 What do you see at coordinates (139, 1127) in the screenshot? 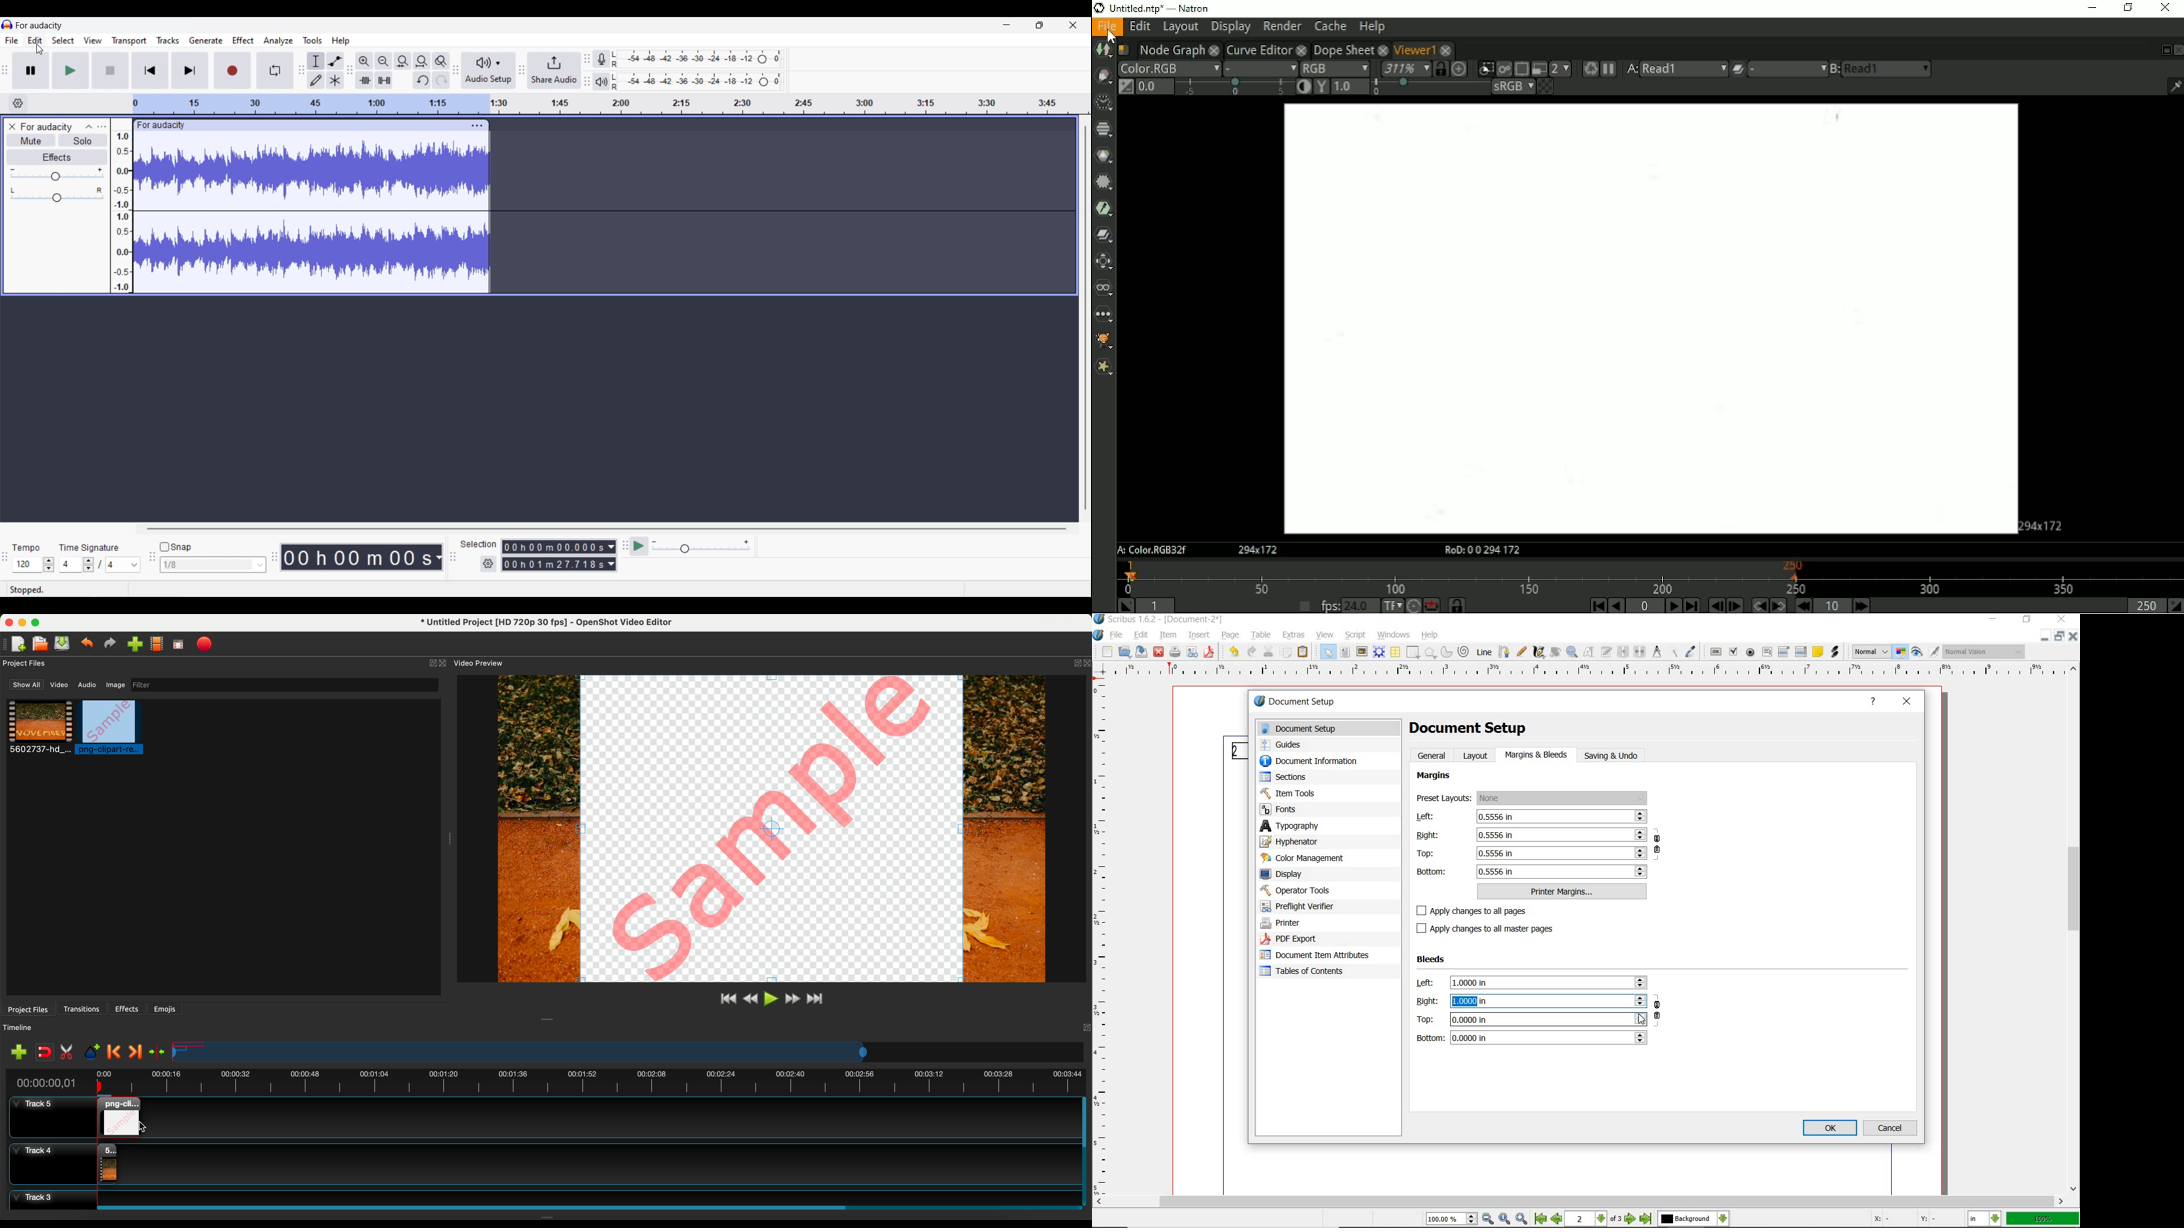
I see `click for drag to action` at bounding box center [139, 1127].